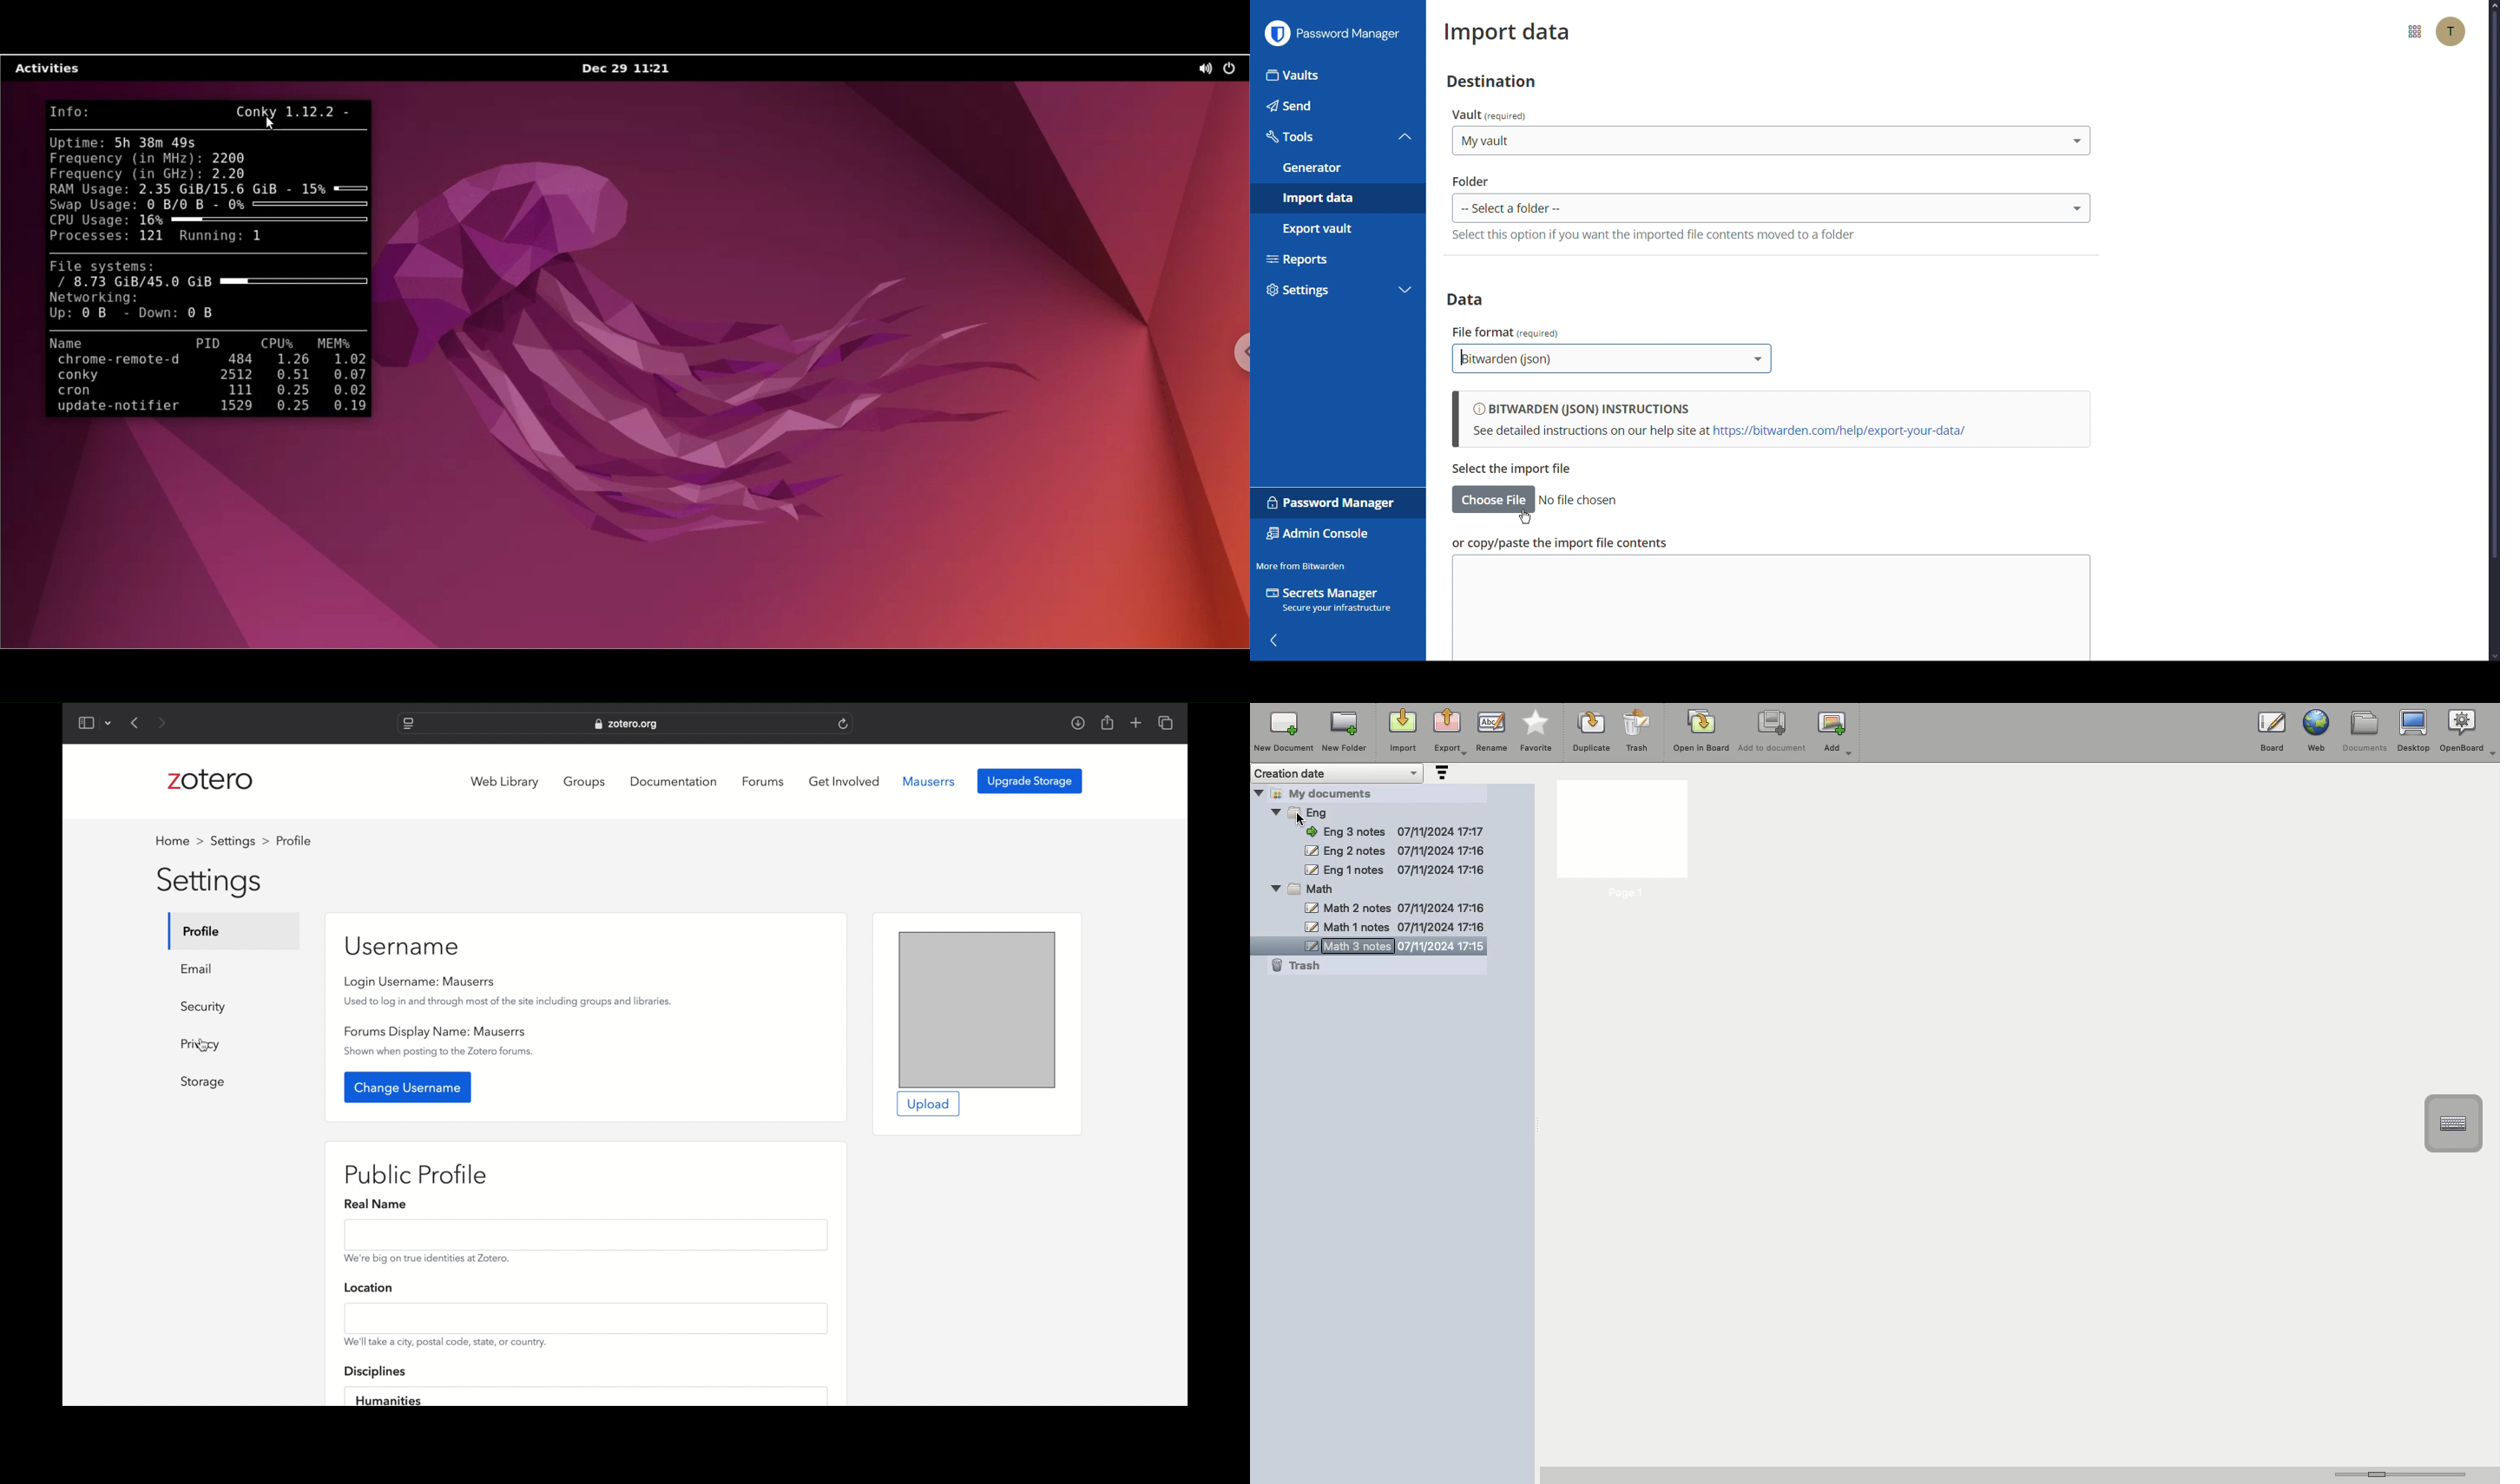 Image resolution: width=2520 pixels, height=1484 pixels. I want to click on next, so click(161, 722).